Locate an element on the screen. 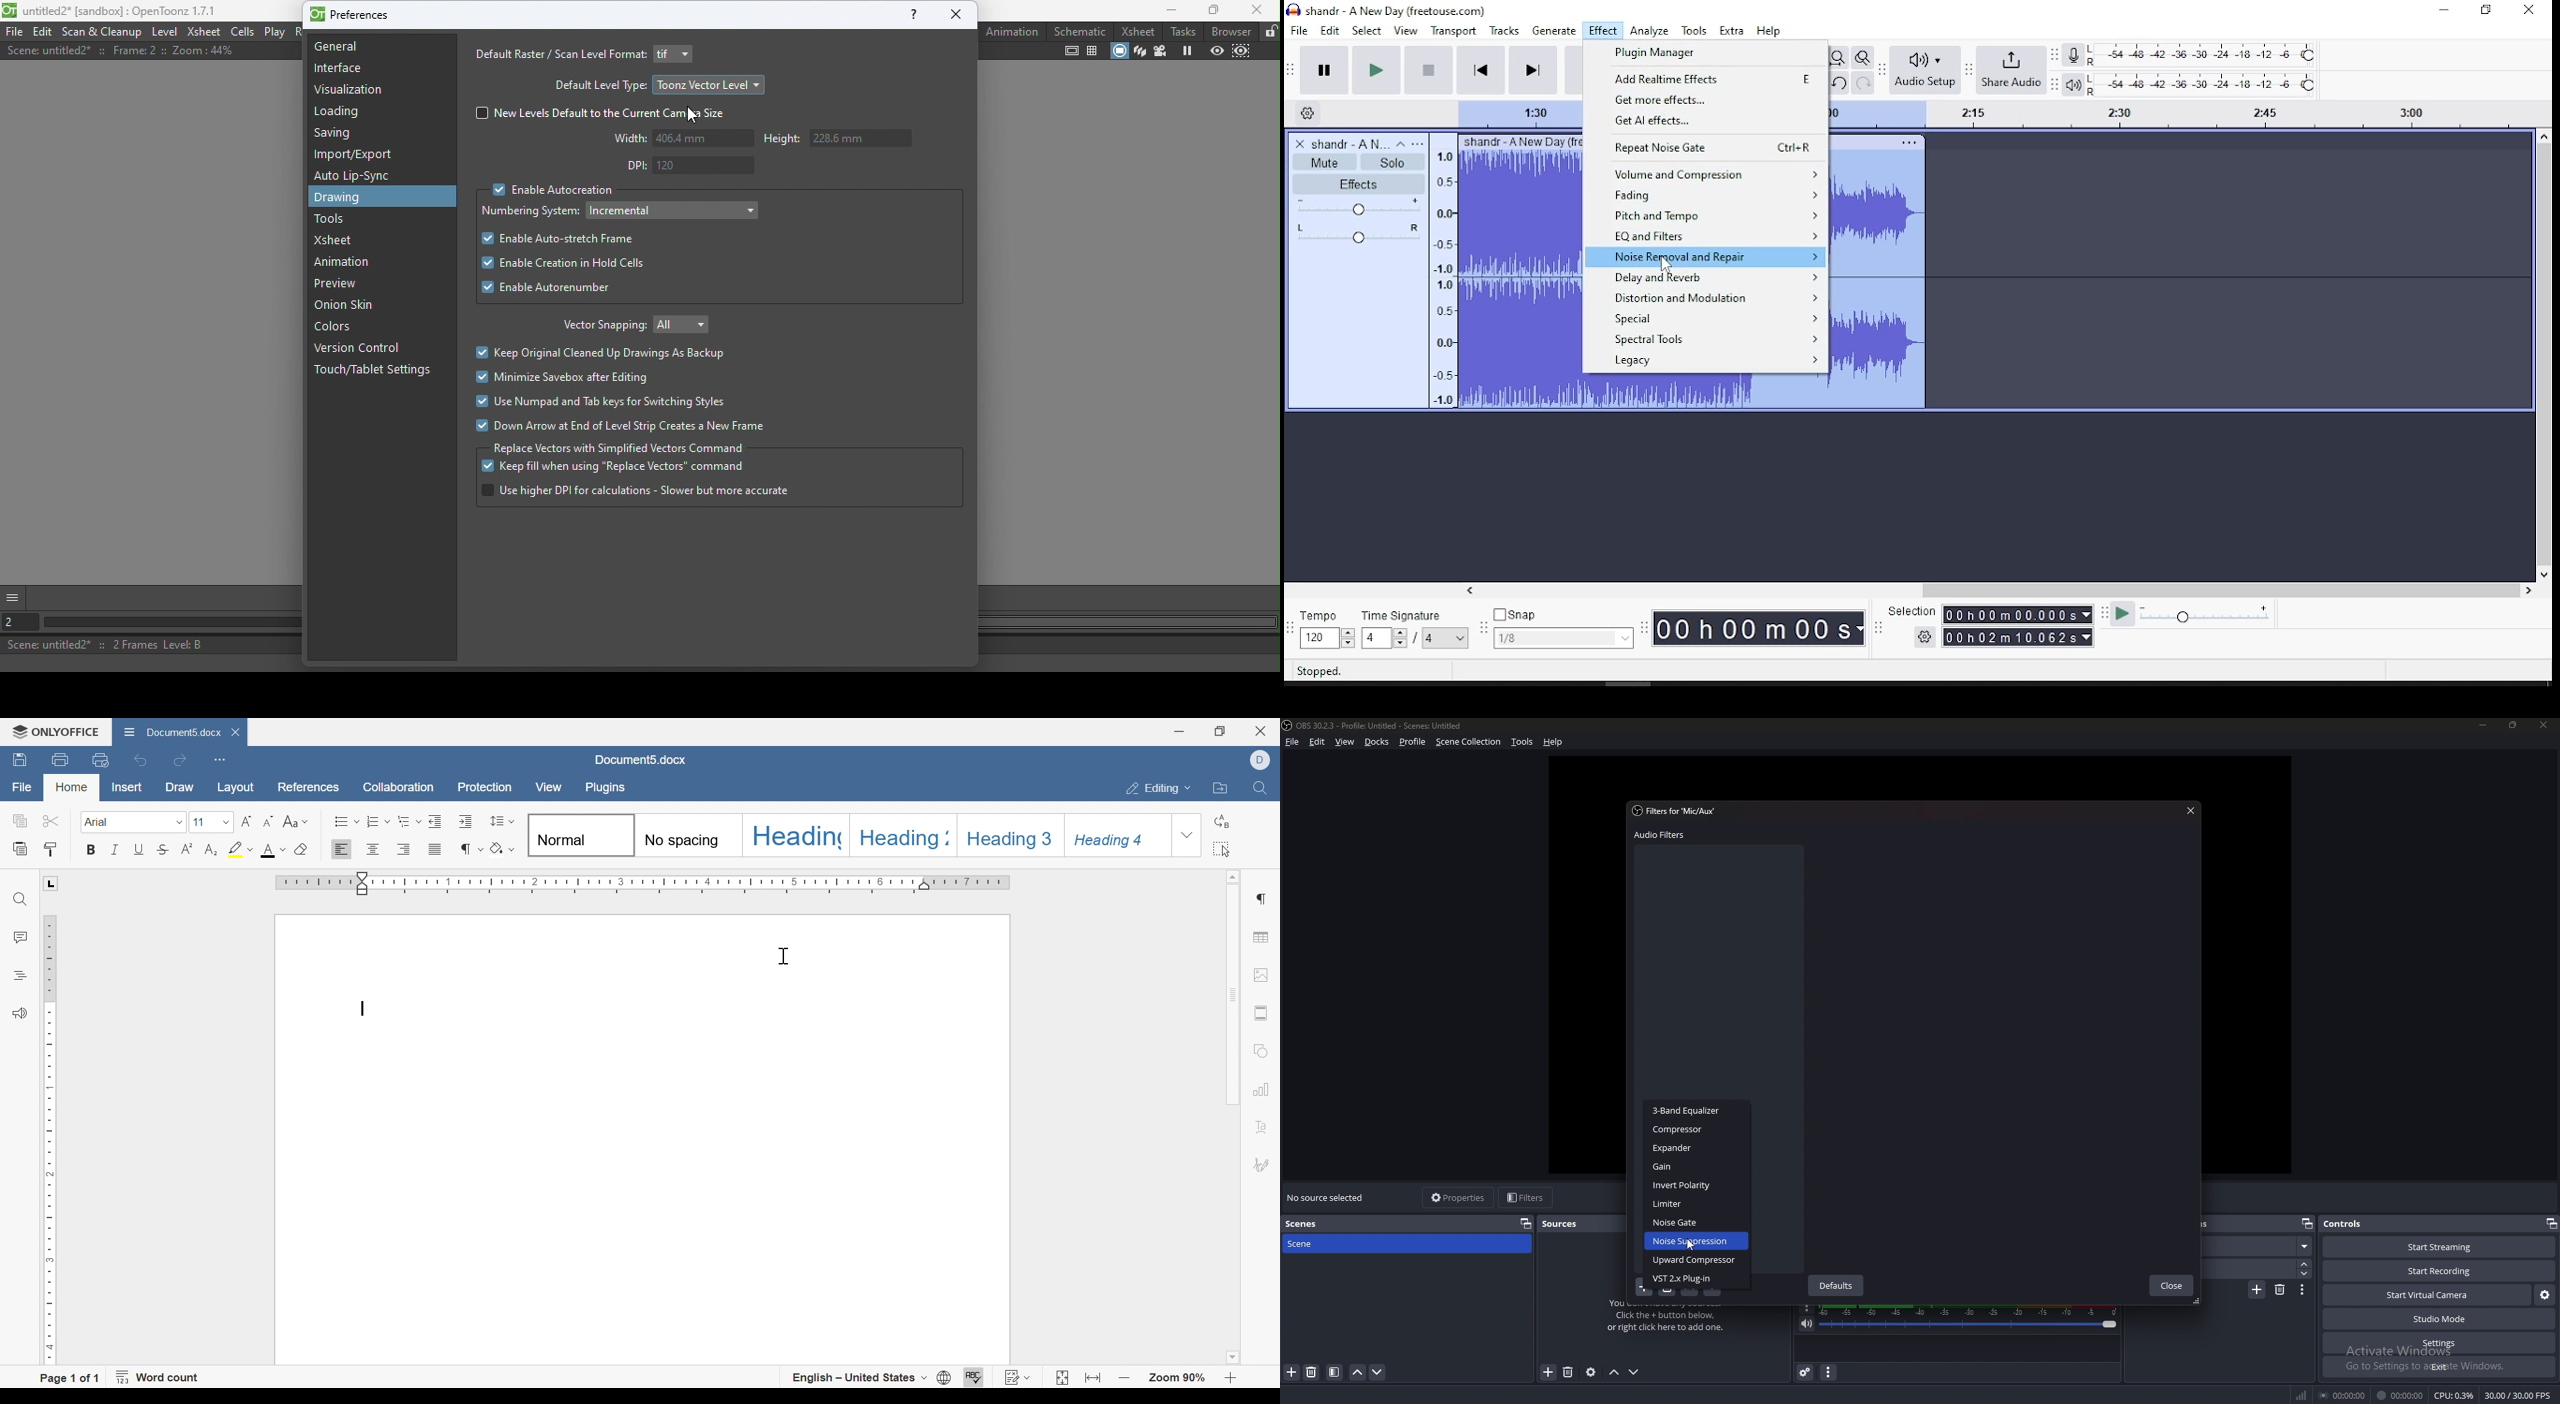  redo is located at coordinates (182, 761).